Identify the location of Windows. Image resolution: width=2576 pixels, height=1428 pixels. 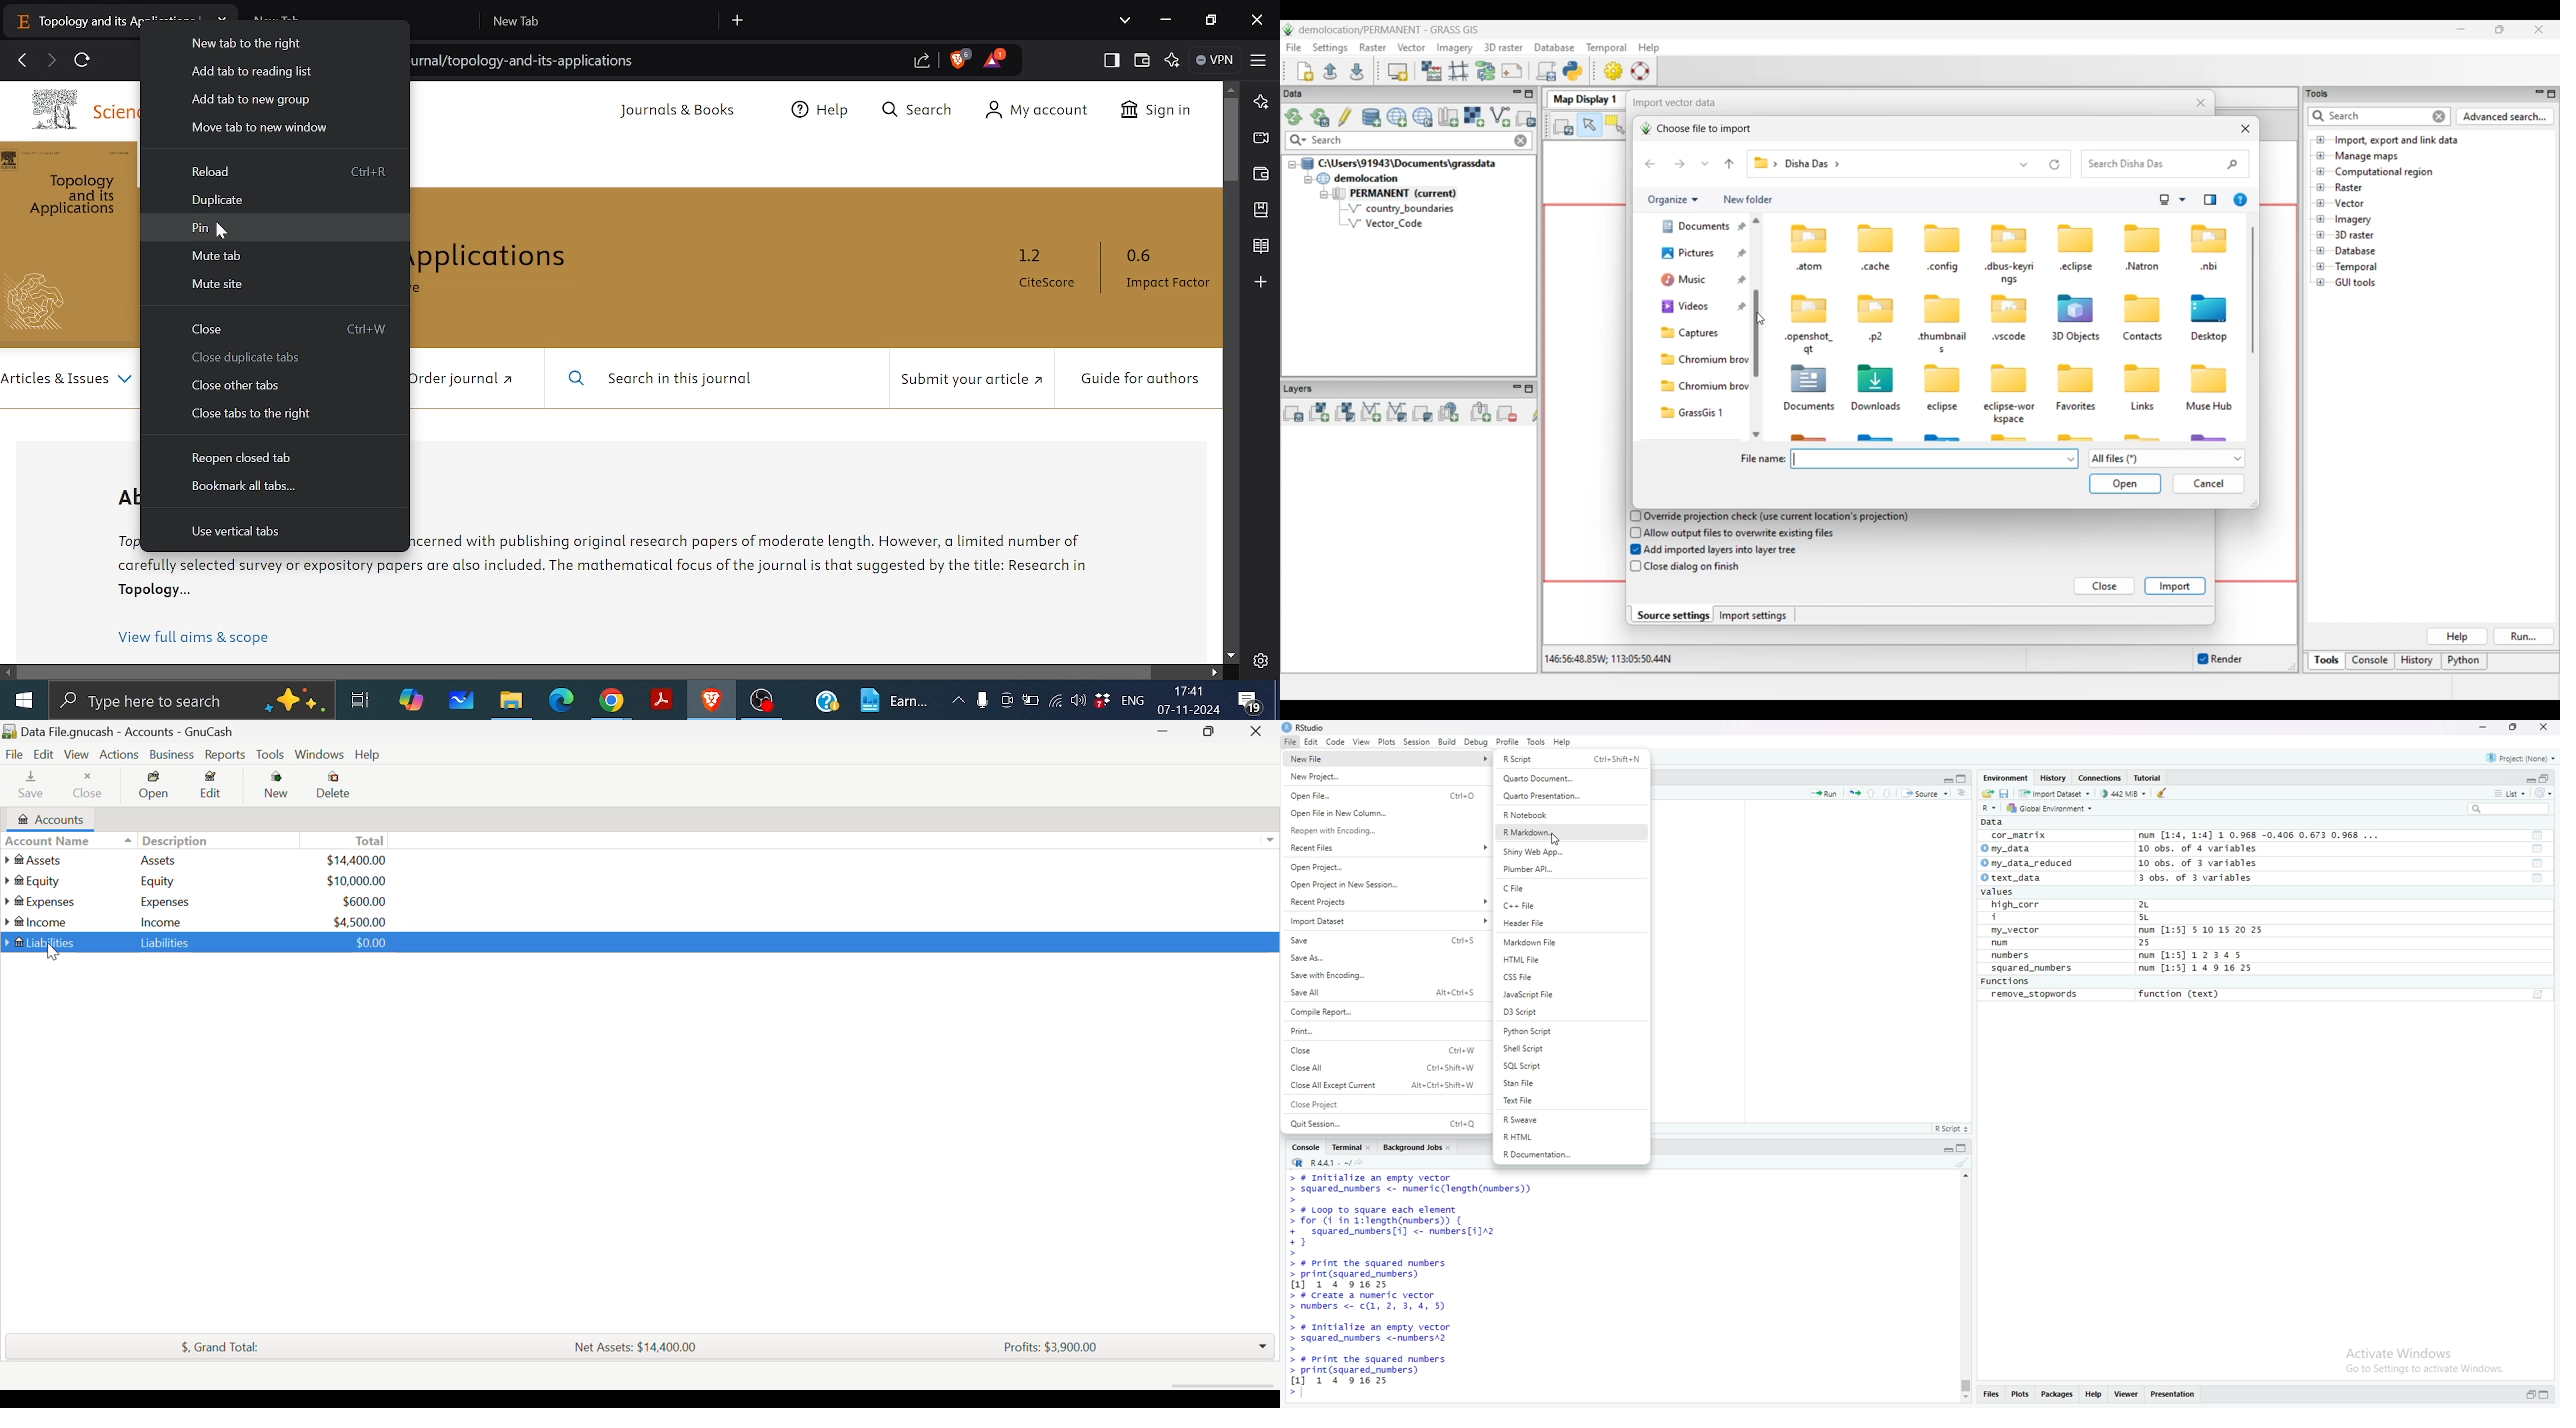
(320, 756).